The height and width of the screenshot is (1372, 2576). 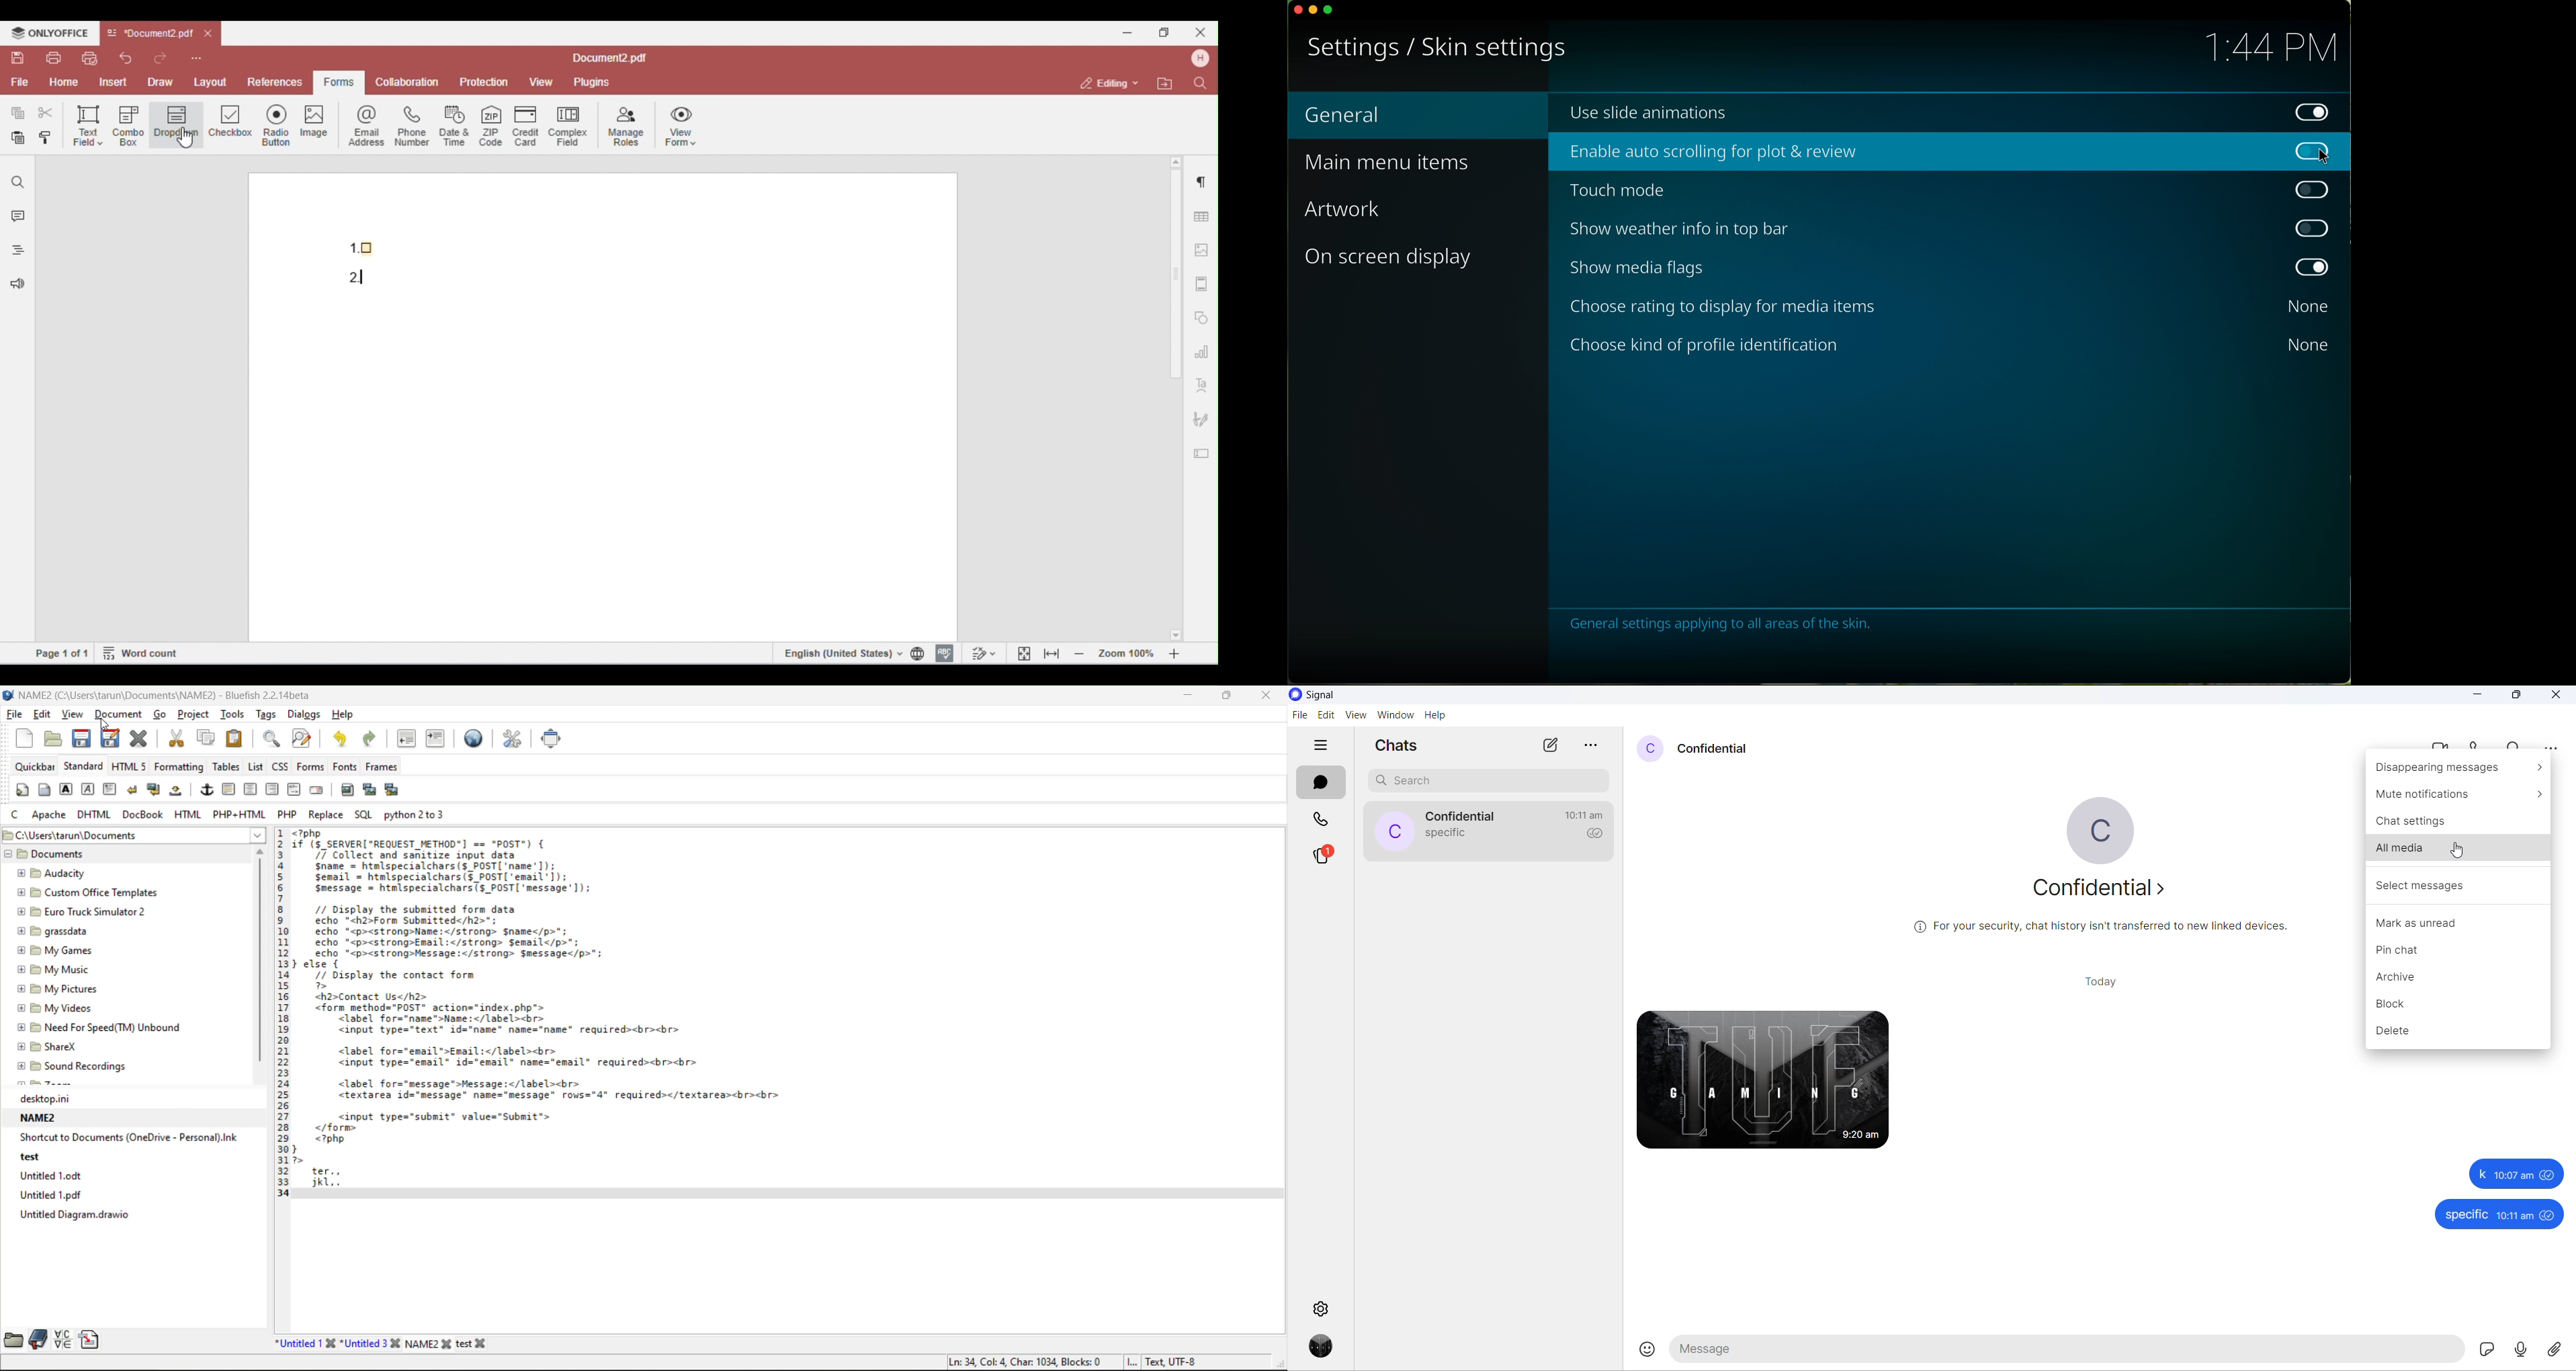 What do you see at coordinates (42, 1119) in the screenshot?
I see `name2` at bounding box center [42, 1119].